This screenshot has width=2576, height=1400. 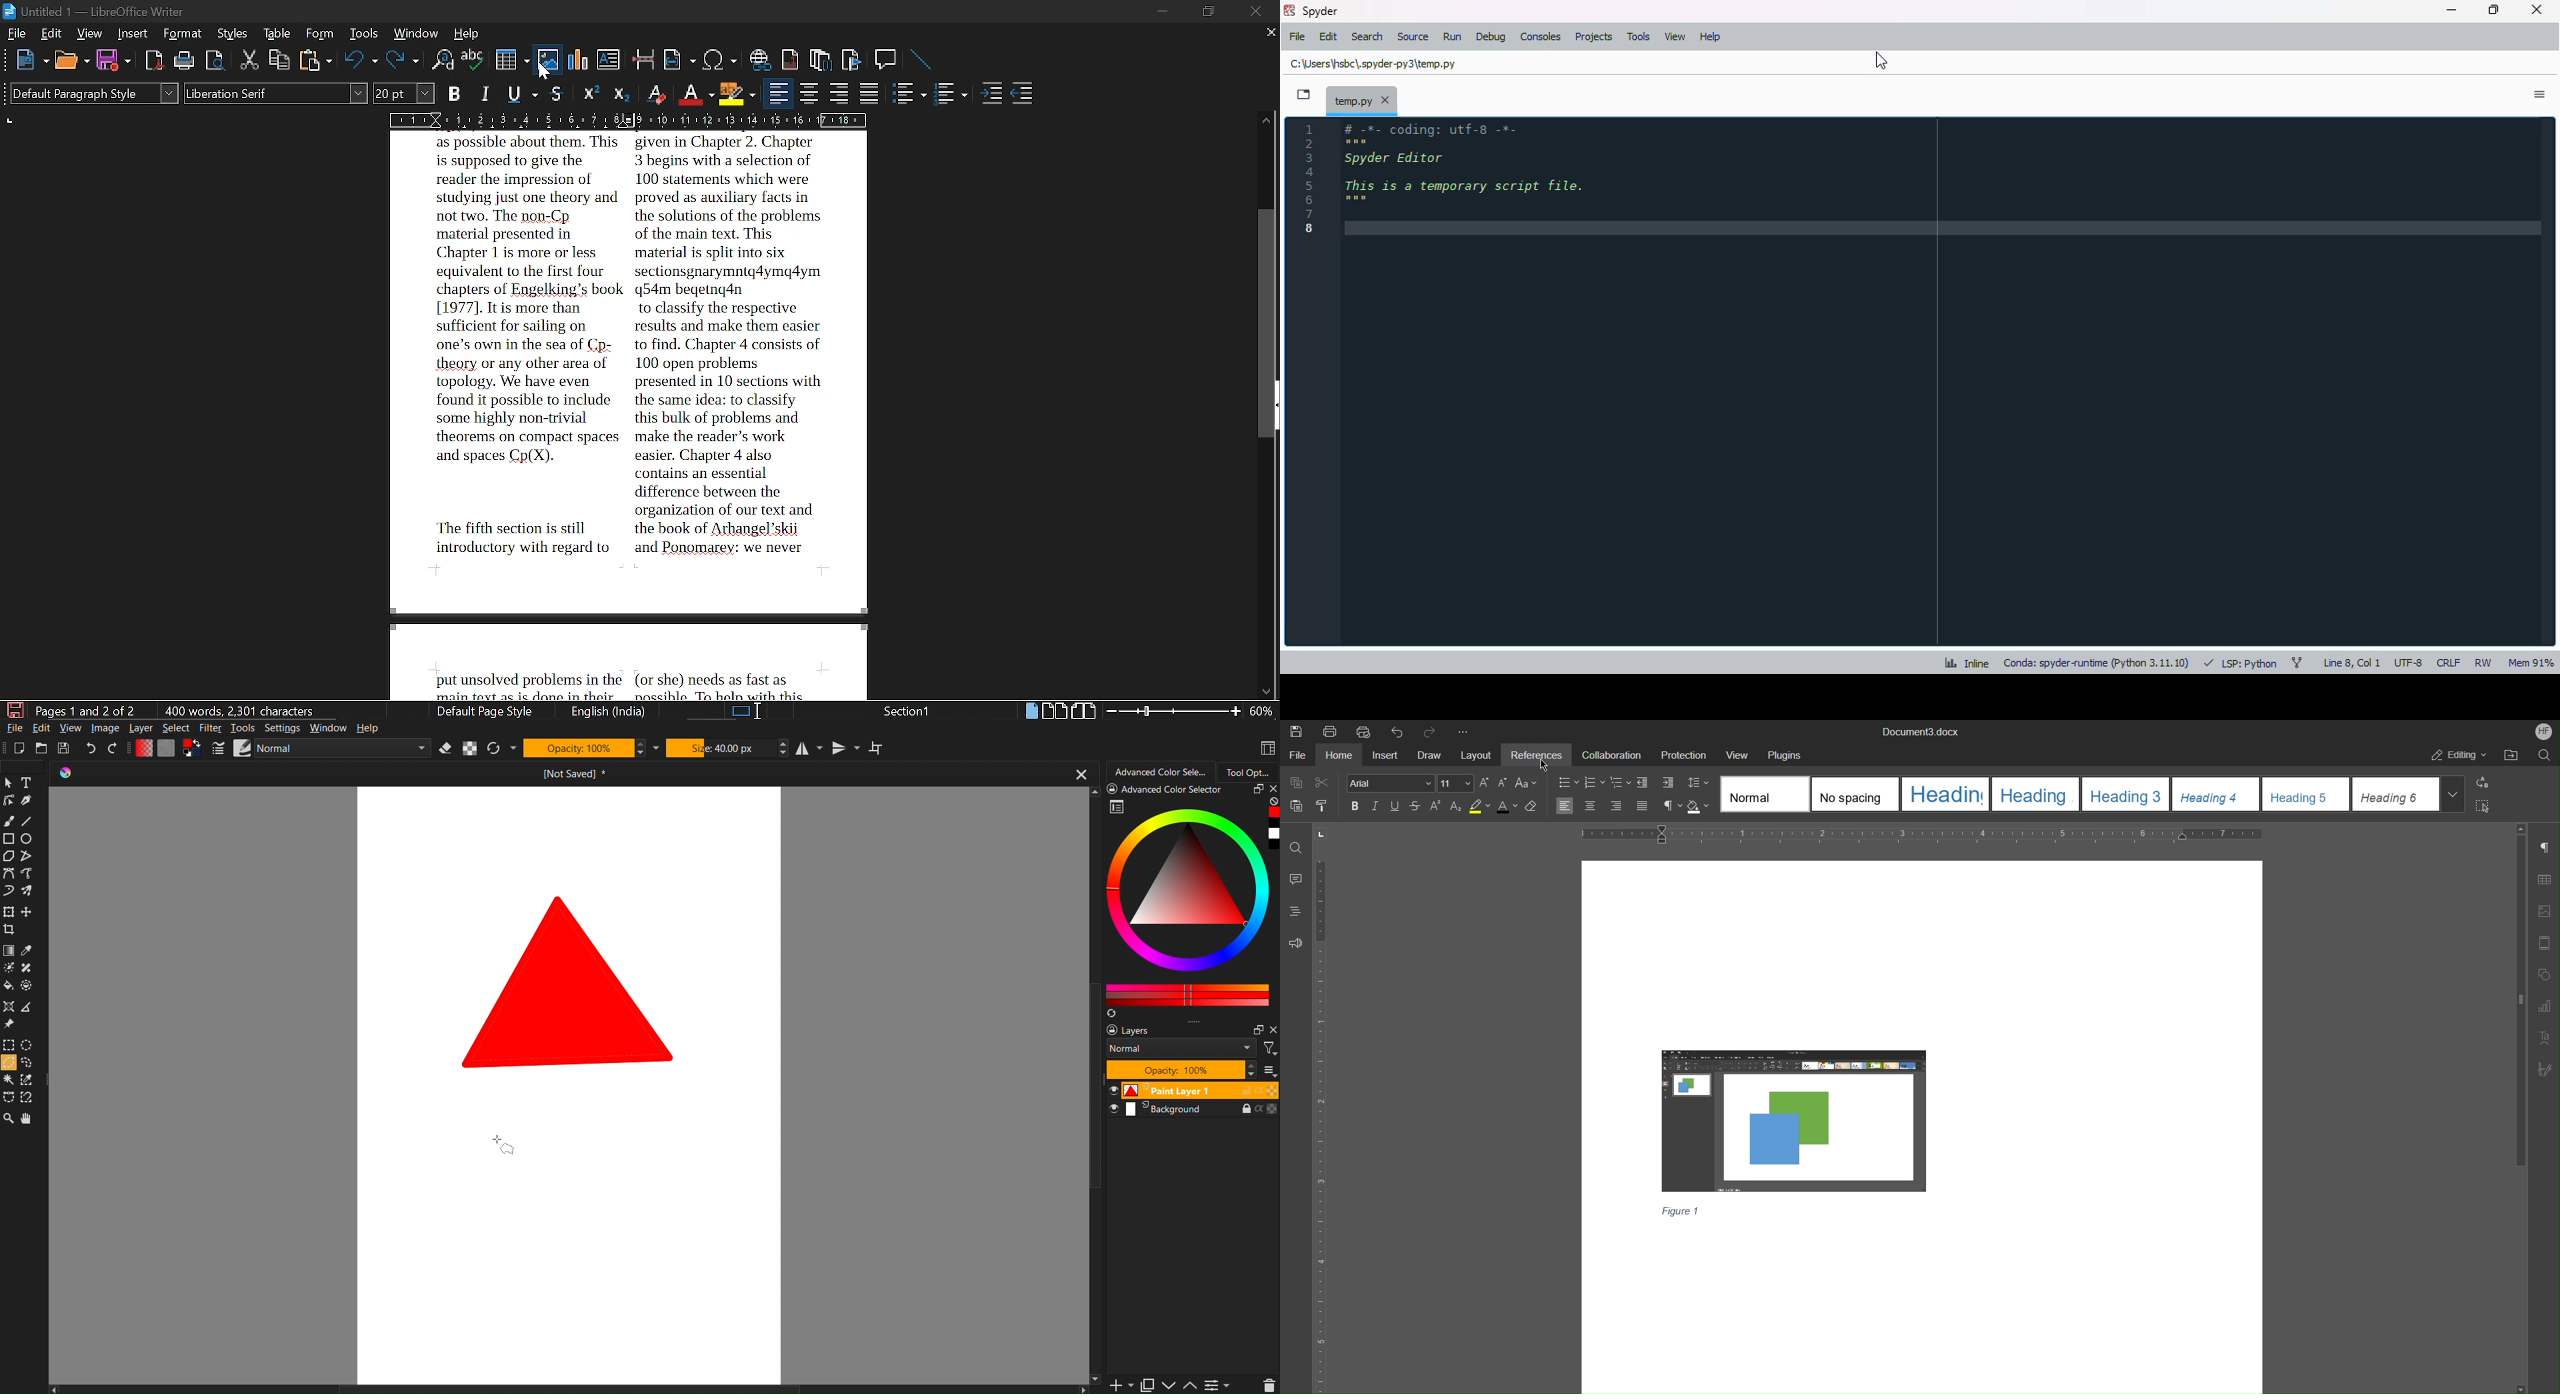 I want to click on insert hyperlink, so click(x=761, y=61).